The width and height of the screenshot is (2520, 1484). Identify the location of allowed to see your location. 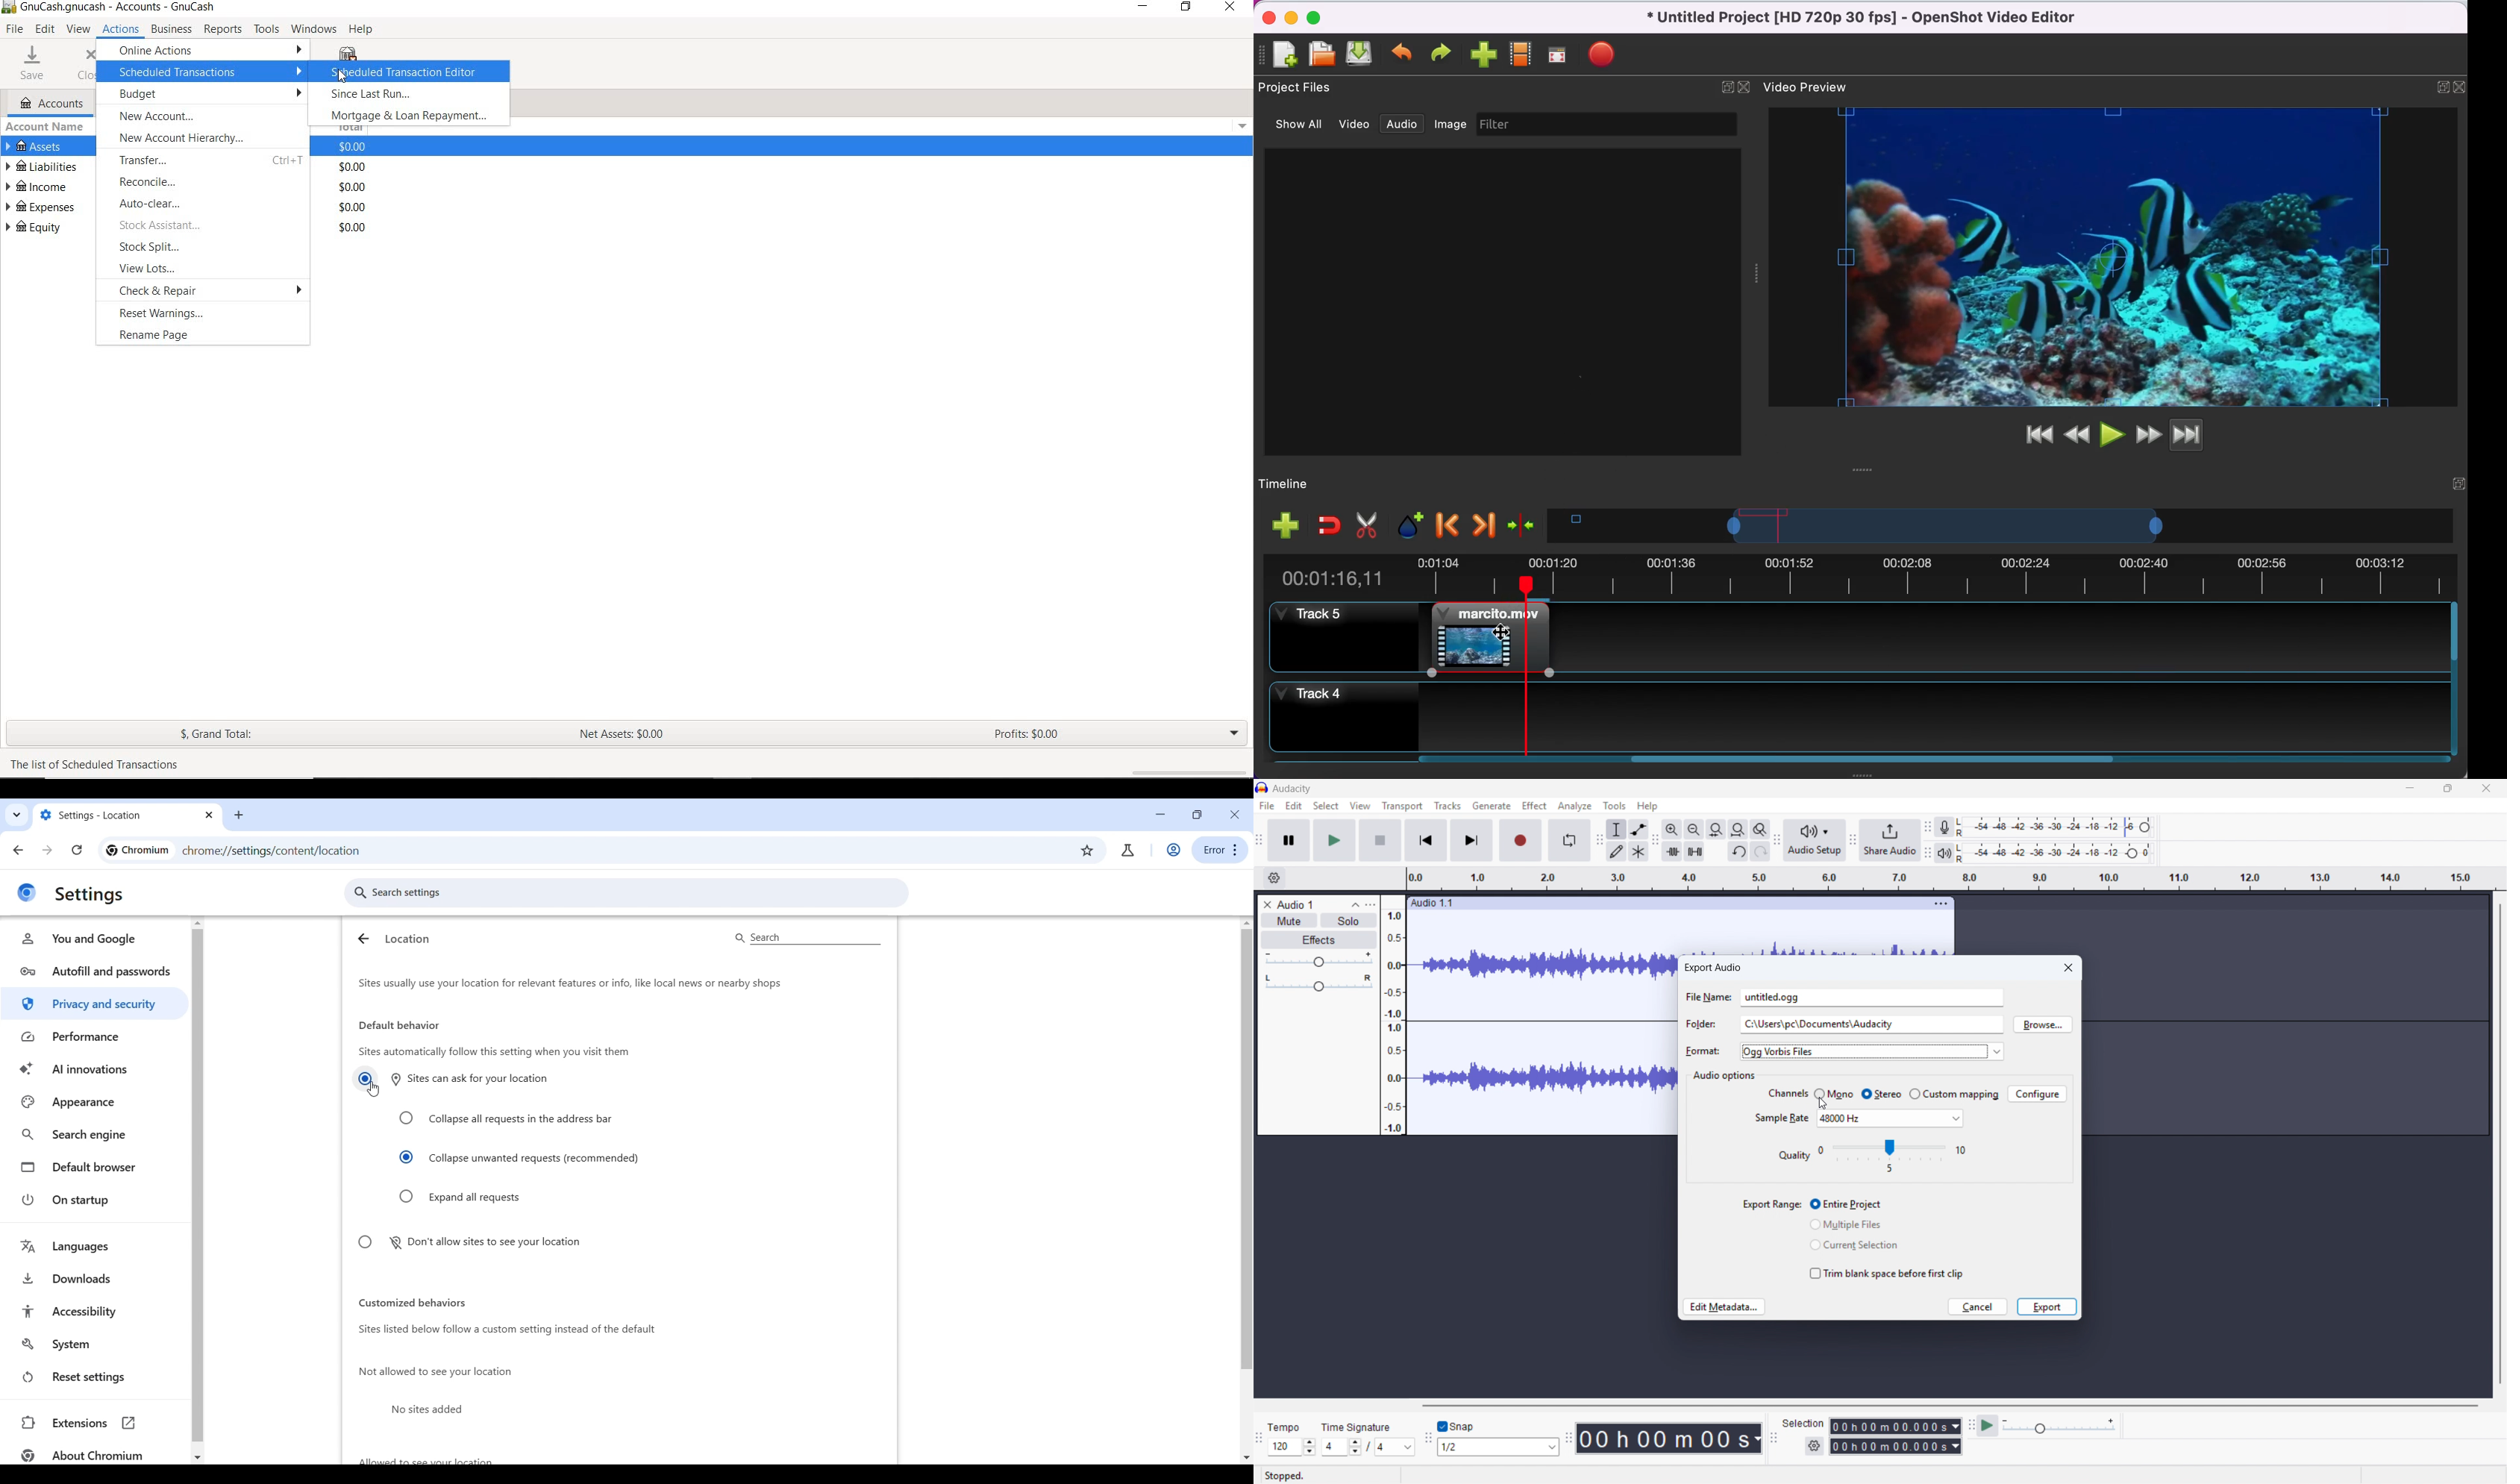
(426, 1460).